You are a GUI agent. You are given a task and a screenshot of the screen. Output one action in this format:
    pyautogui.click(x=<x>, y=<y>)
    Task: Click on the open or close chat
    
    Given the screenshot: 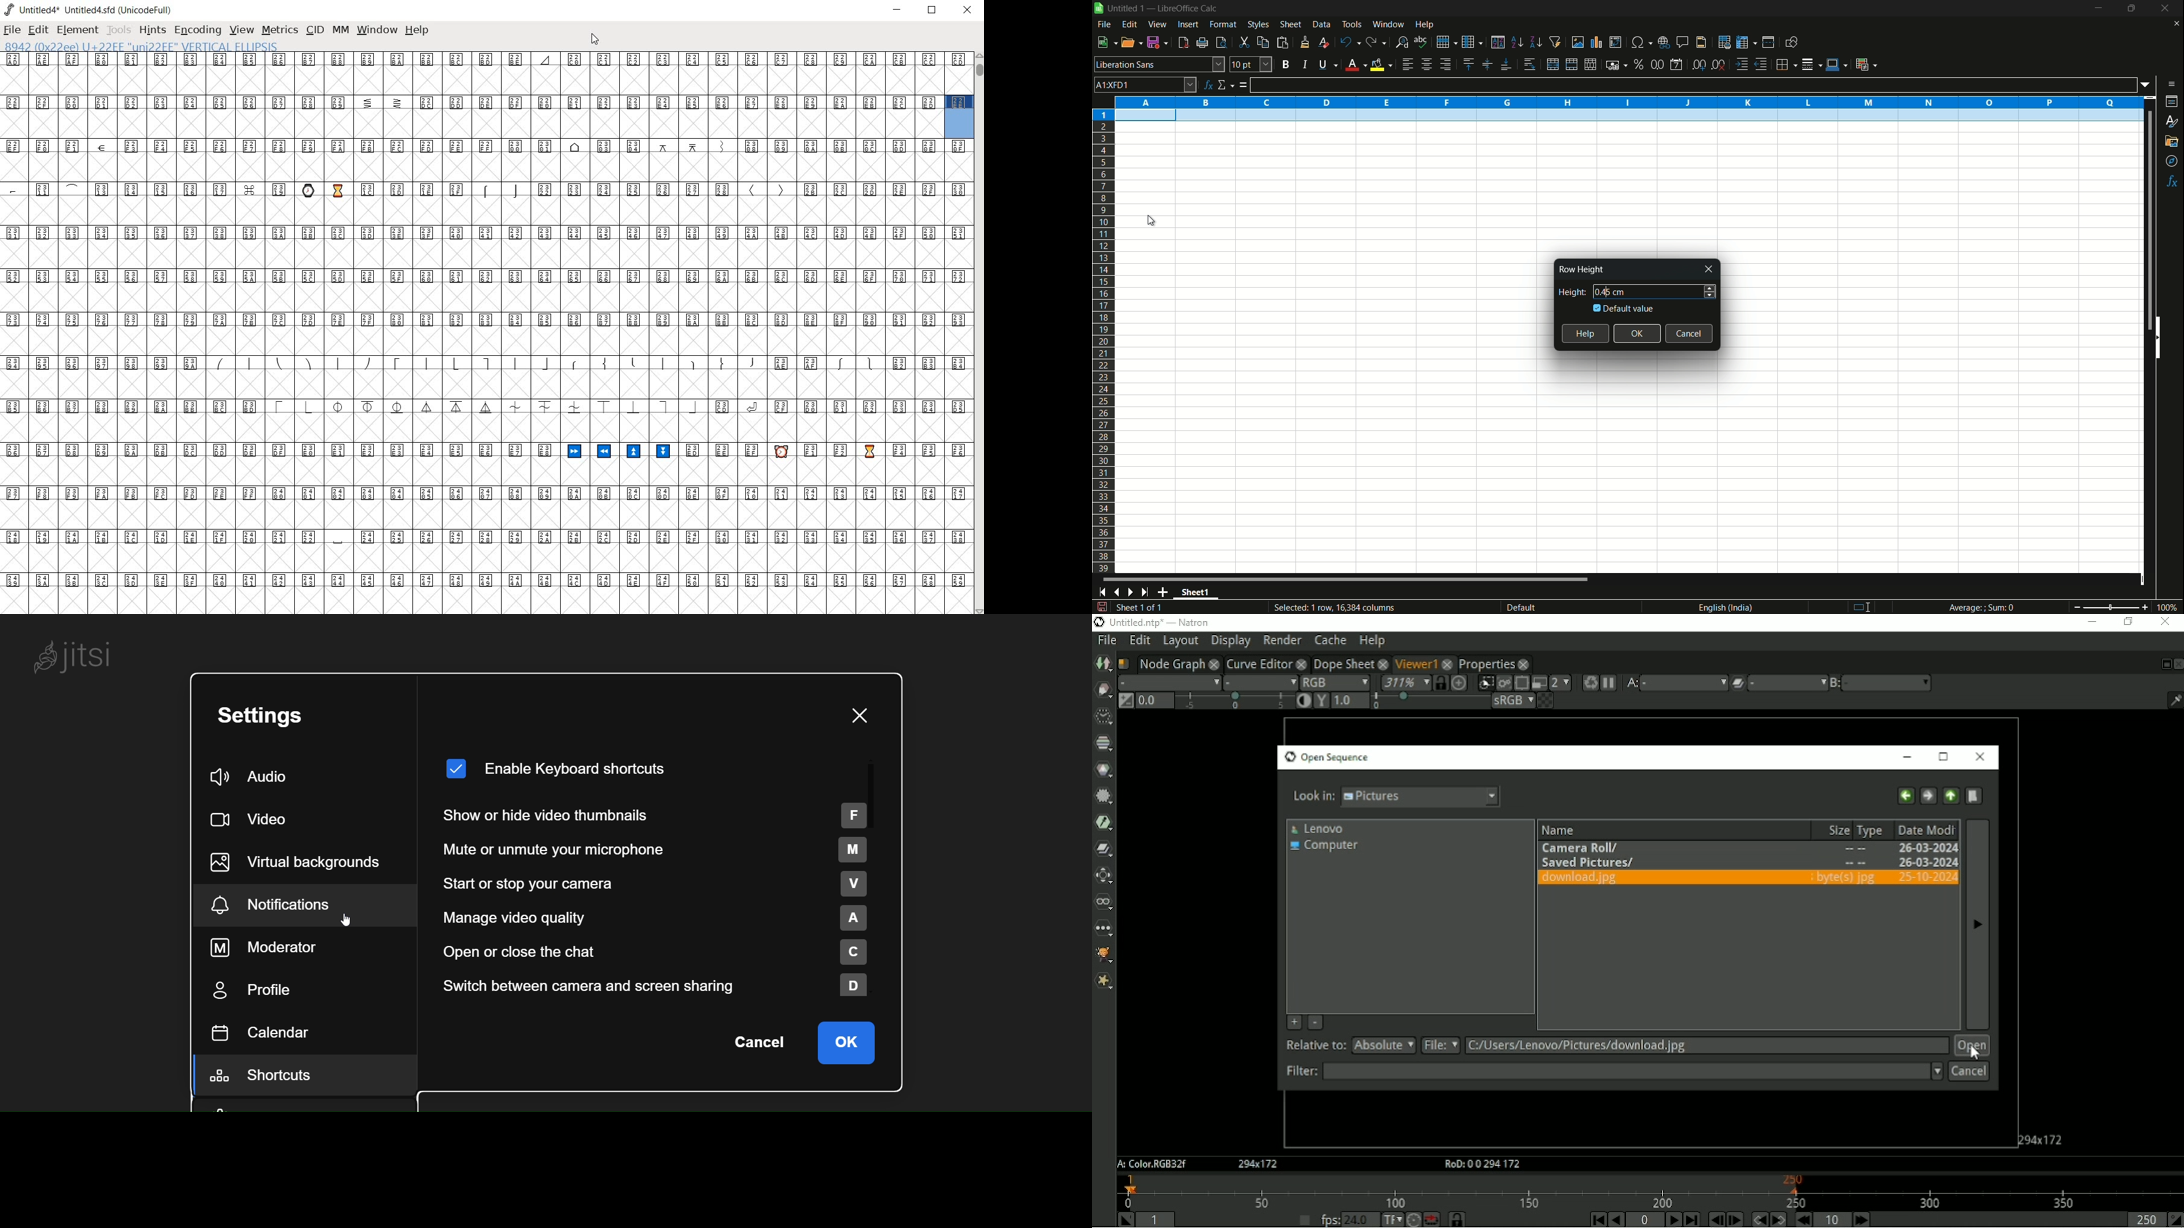 What is the action you would take?
    pyautogui.click(x=656, y=951)
    